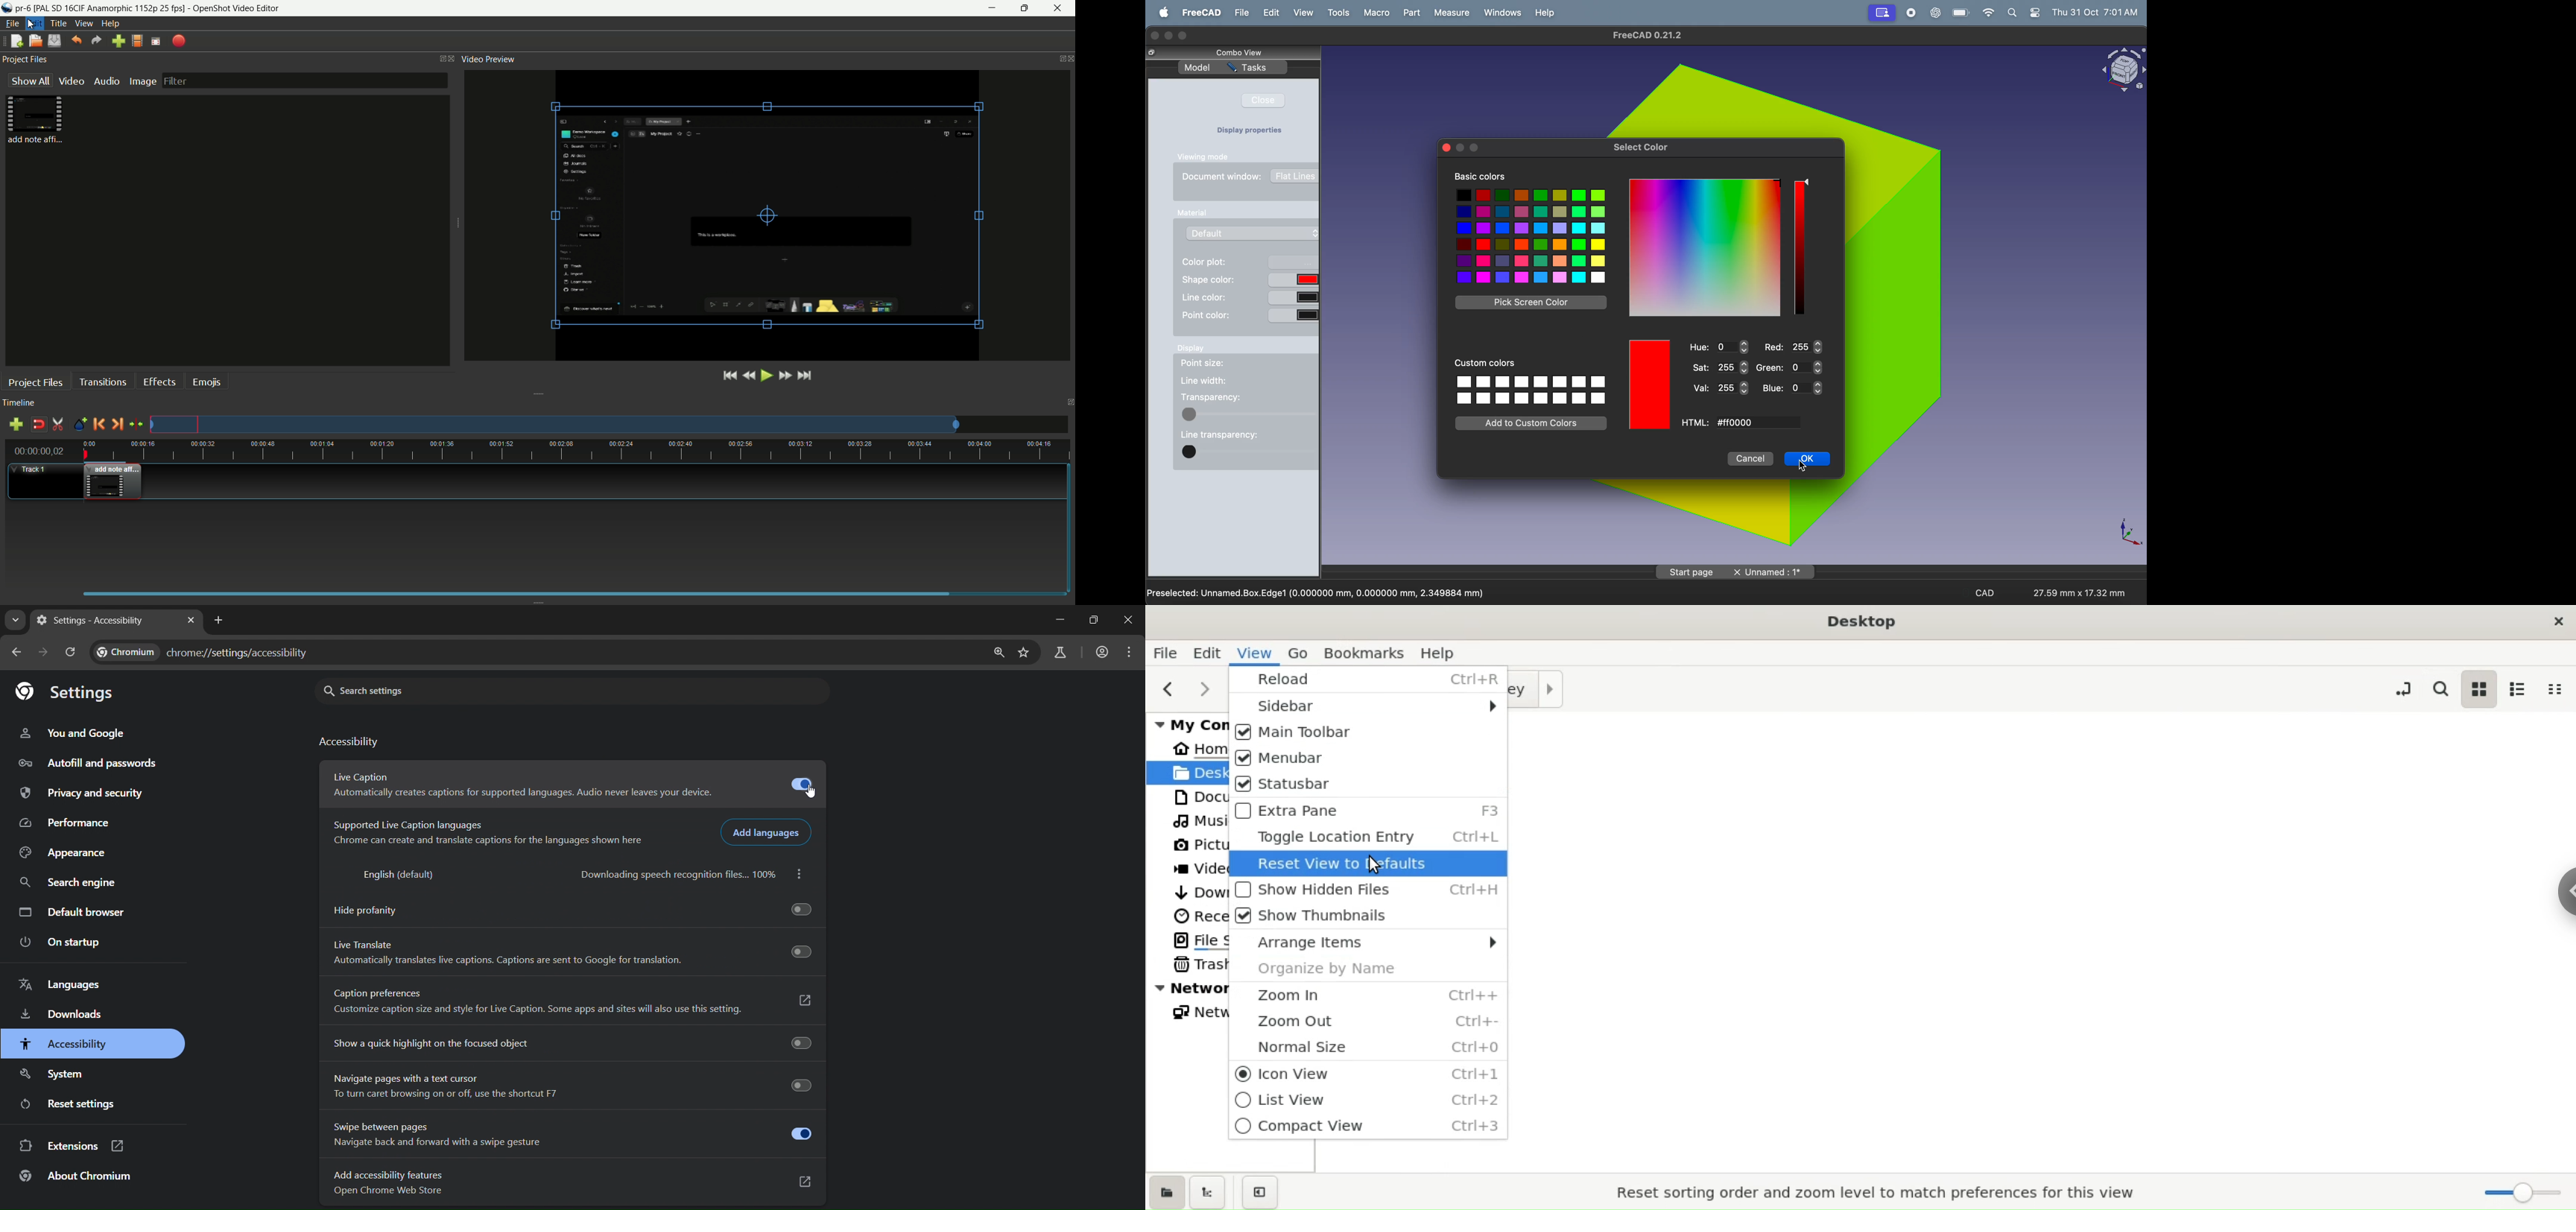  Describe the element at coordinates (1268, 100) in the screenshot. I see `close` at that location.